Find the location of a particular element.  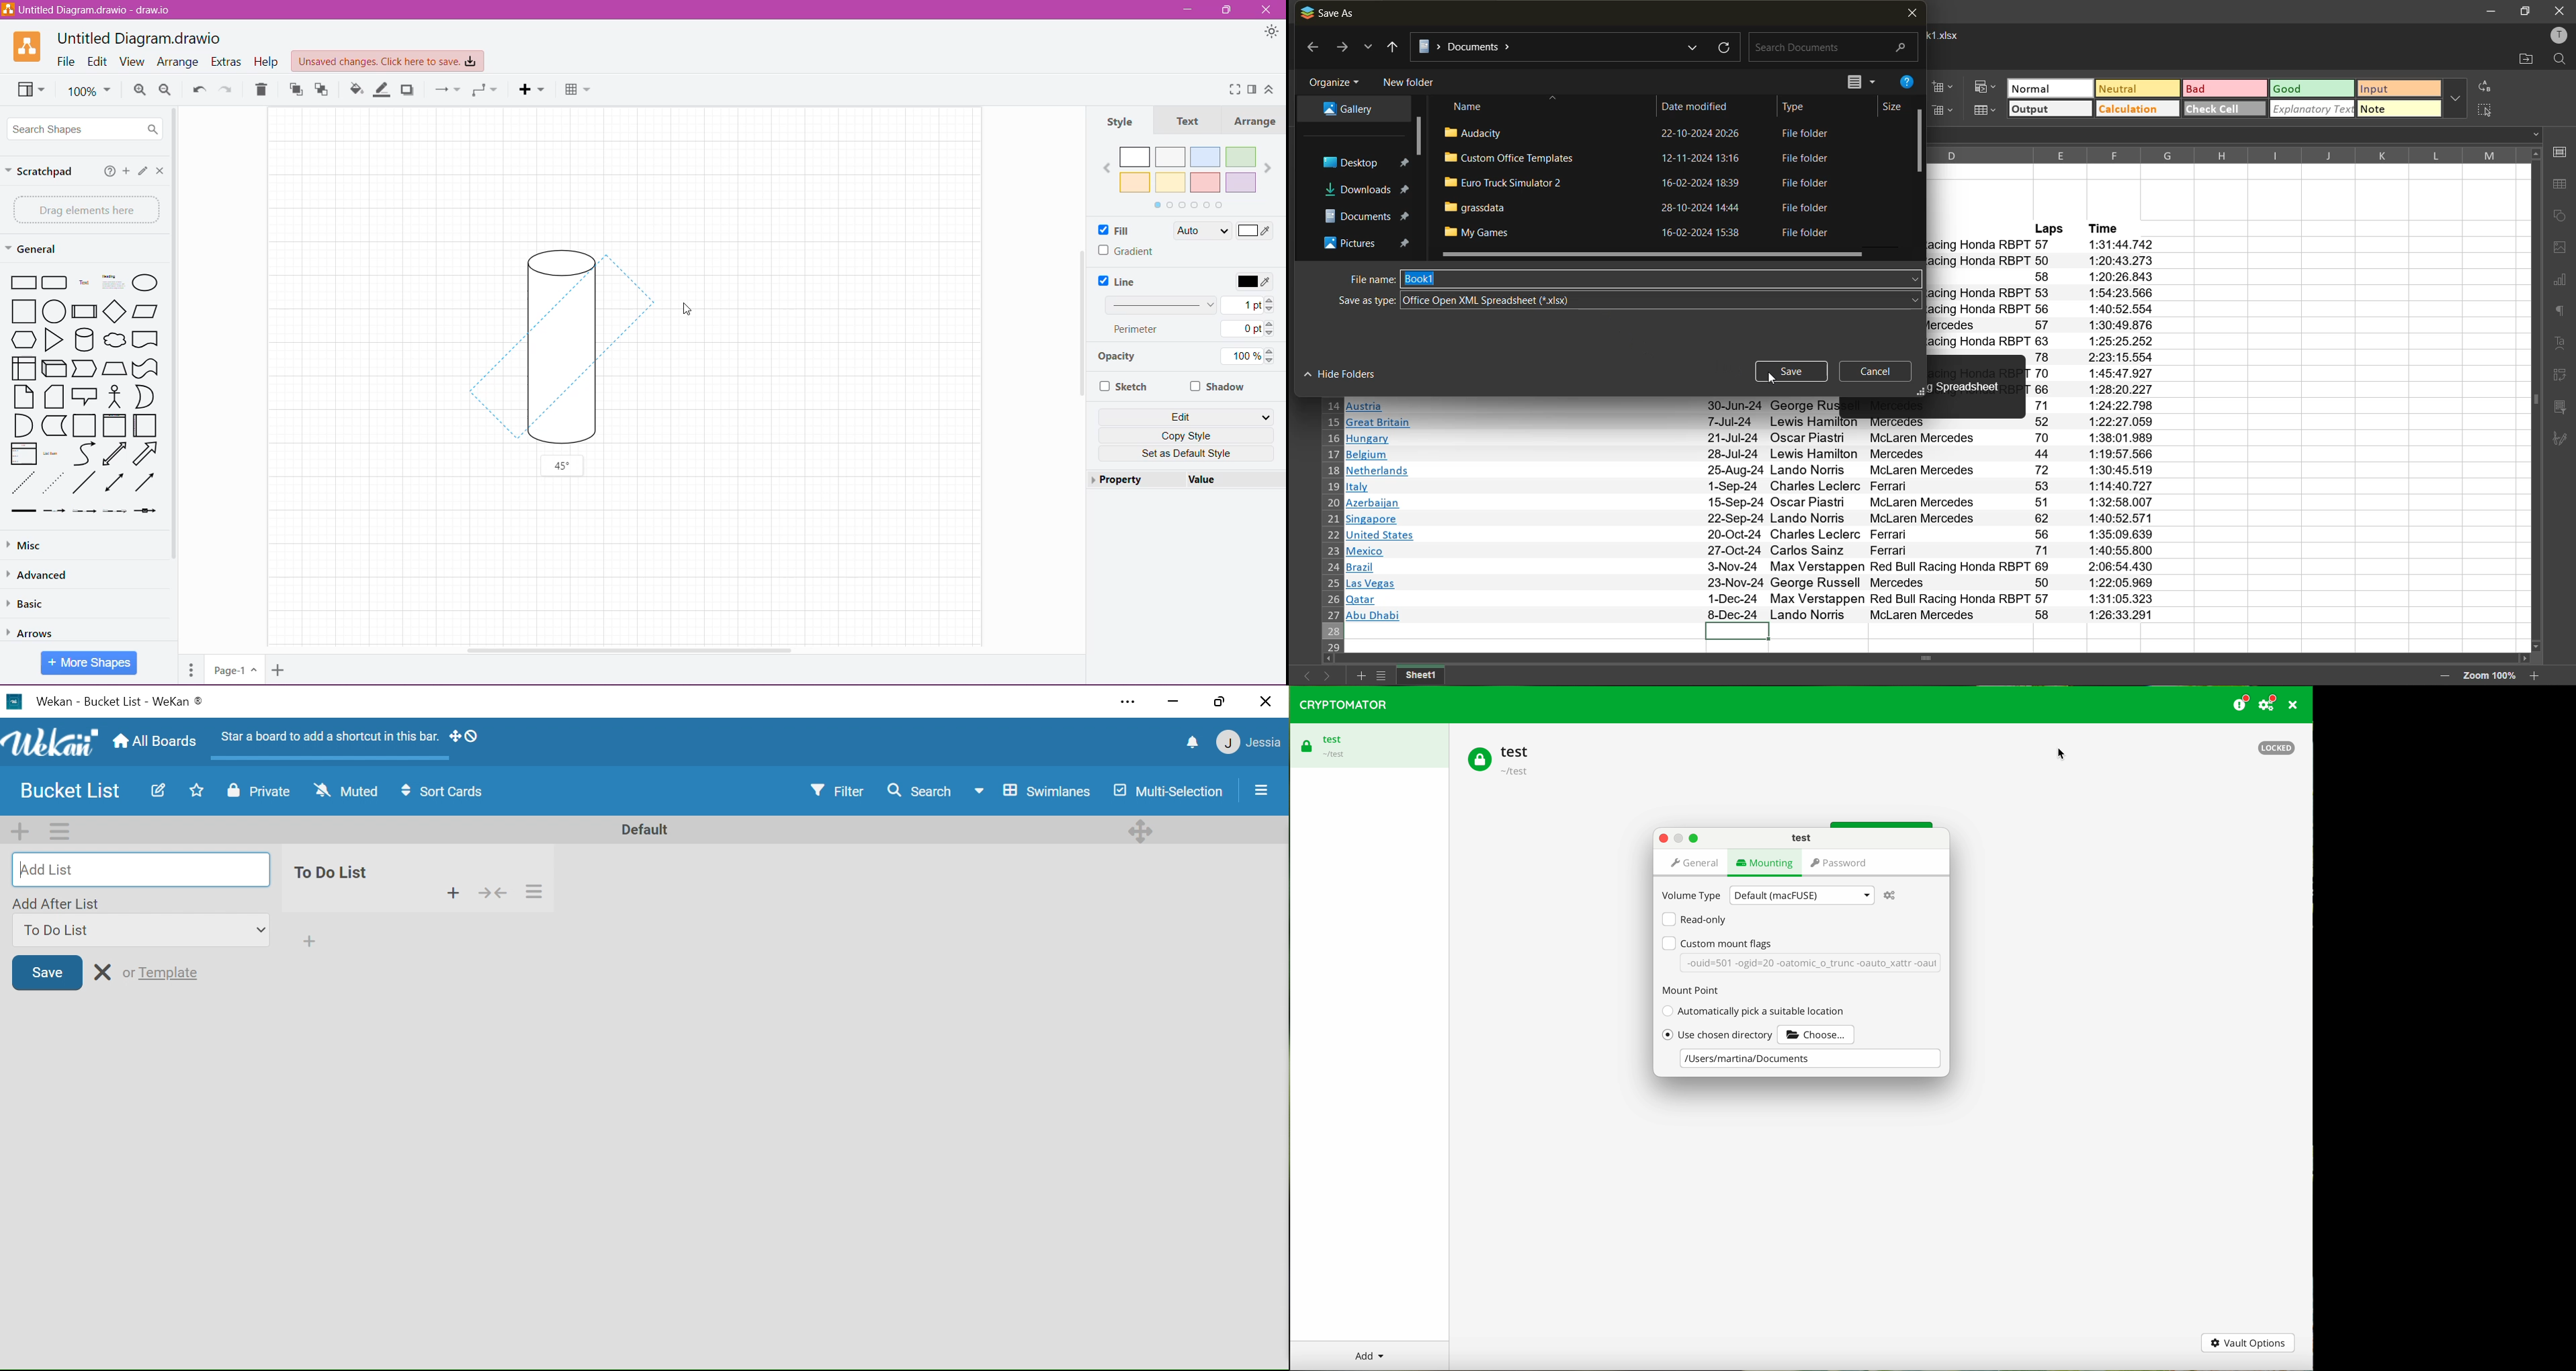

 is located at coordinates (532, 90).